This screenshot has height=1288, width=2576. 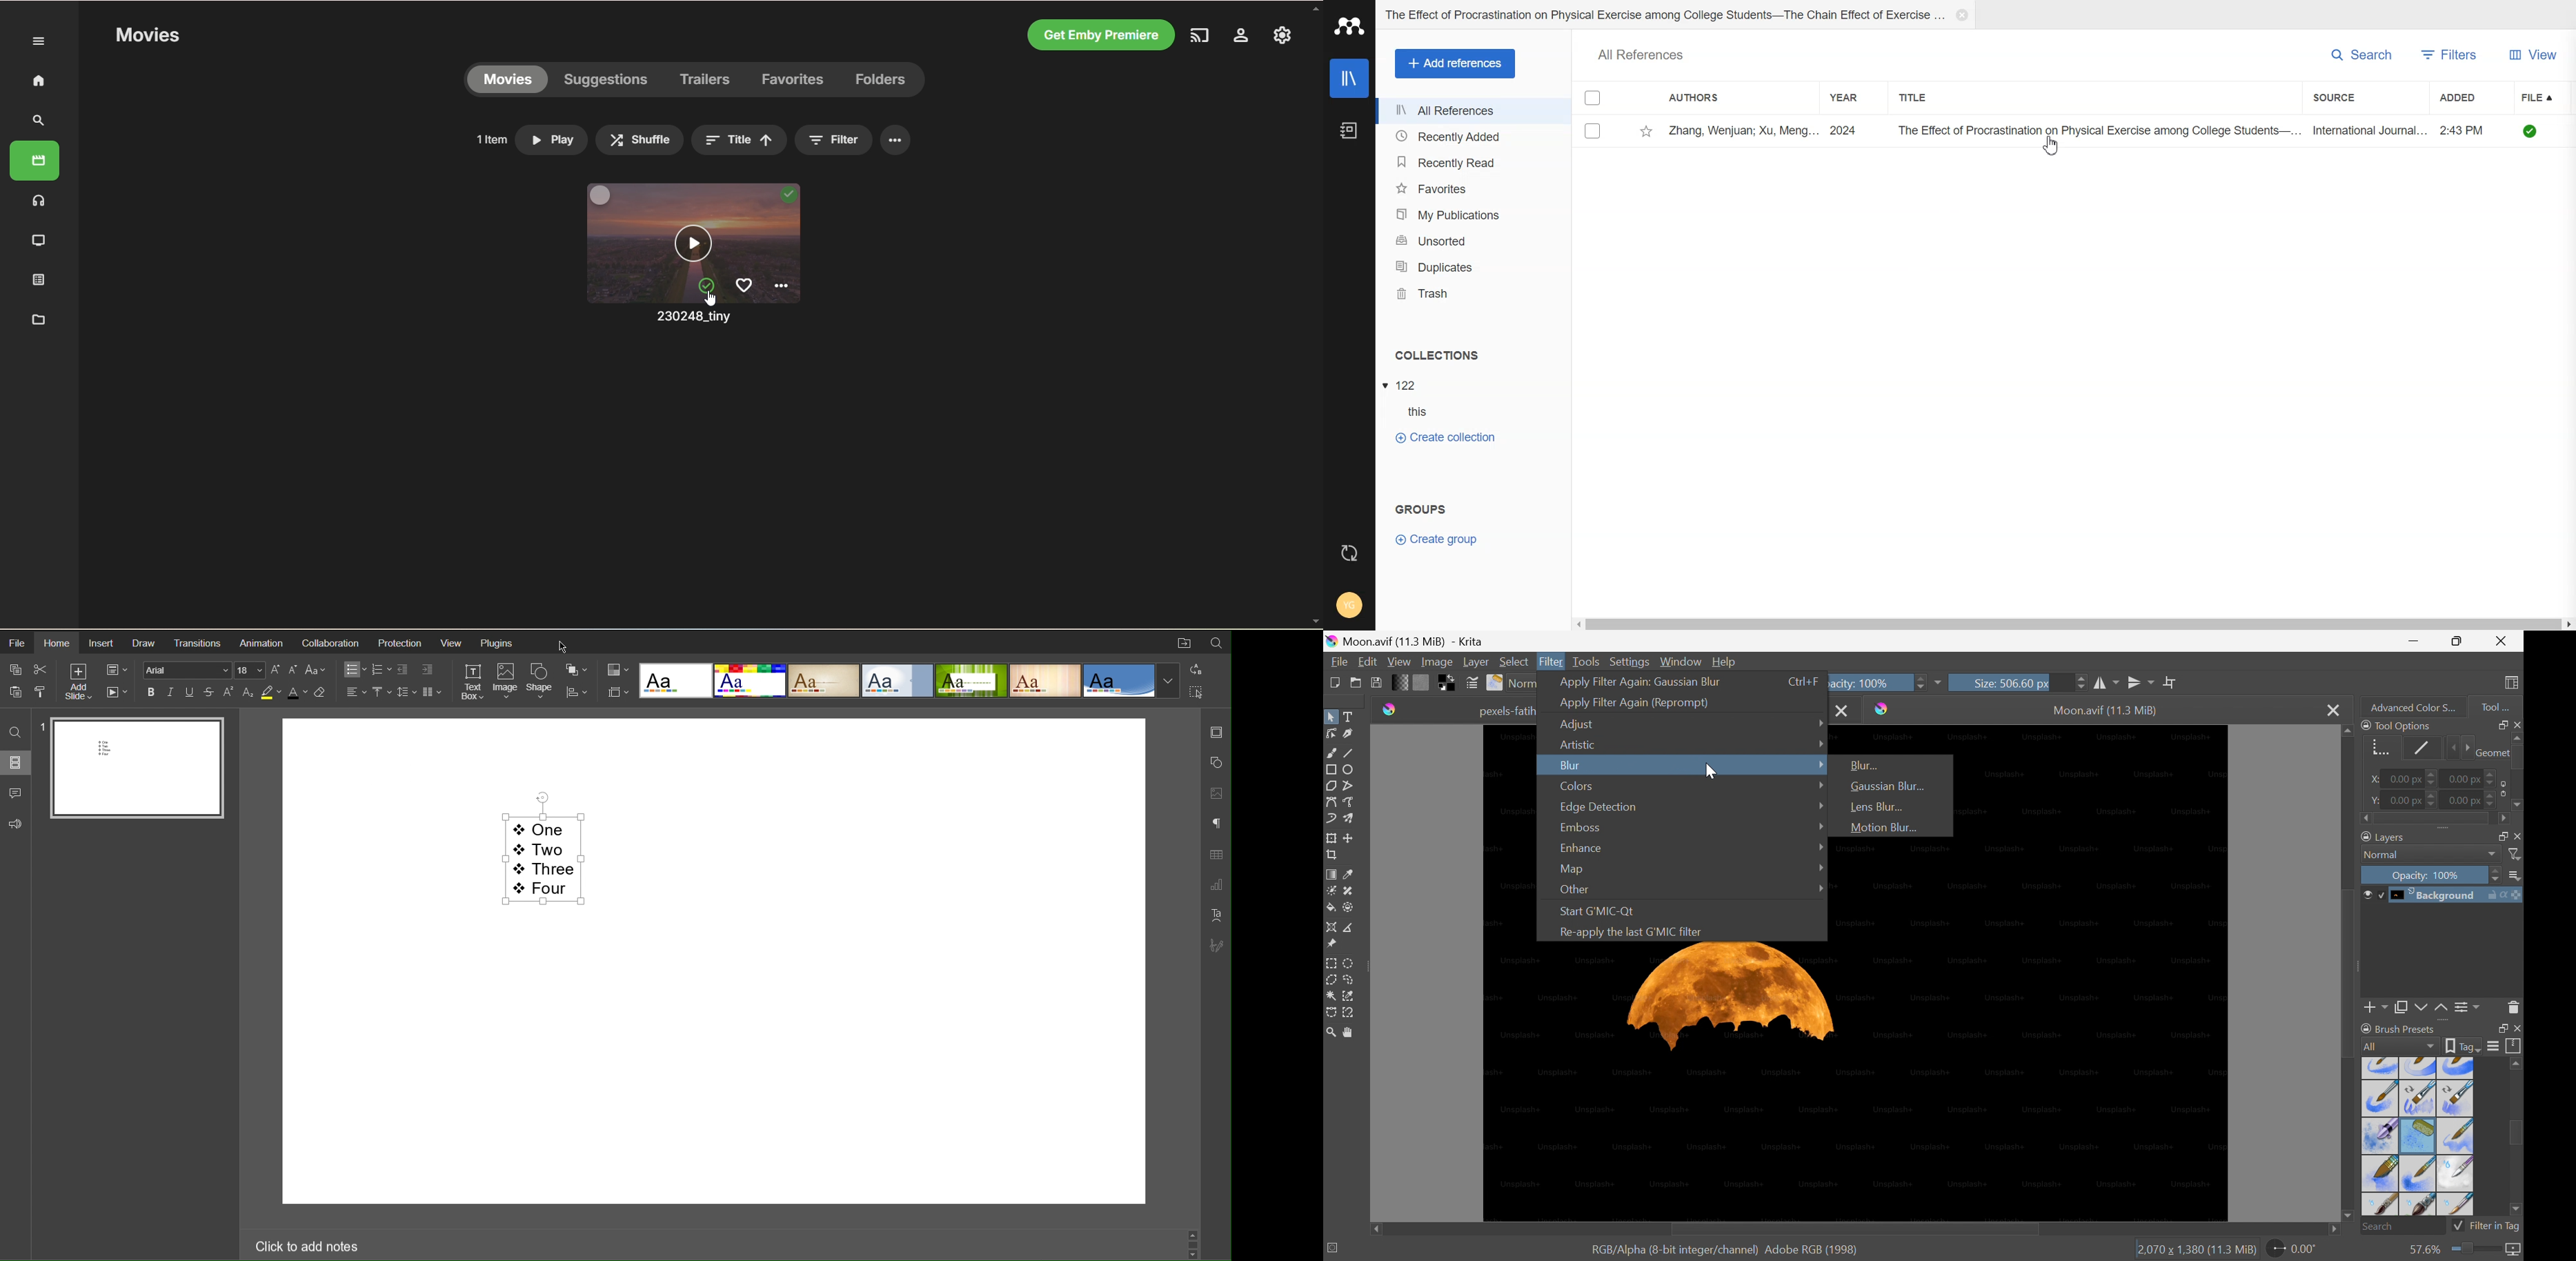 I want to click on Types of brush, so click(x=2419, y=1136).